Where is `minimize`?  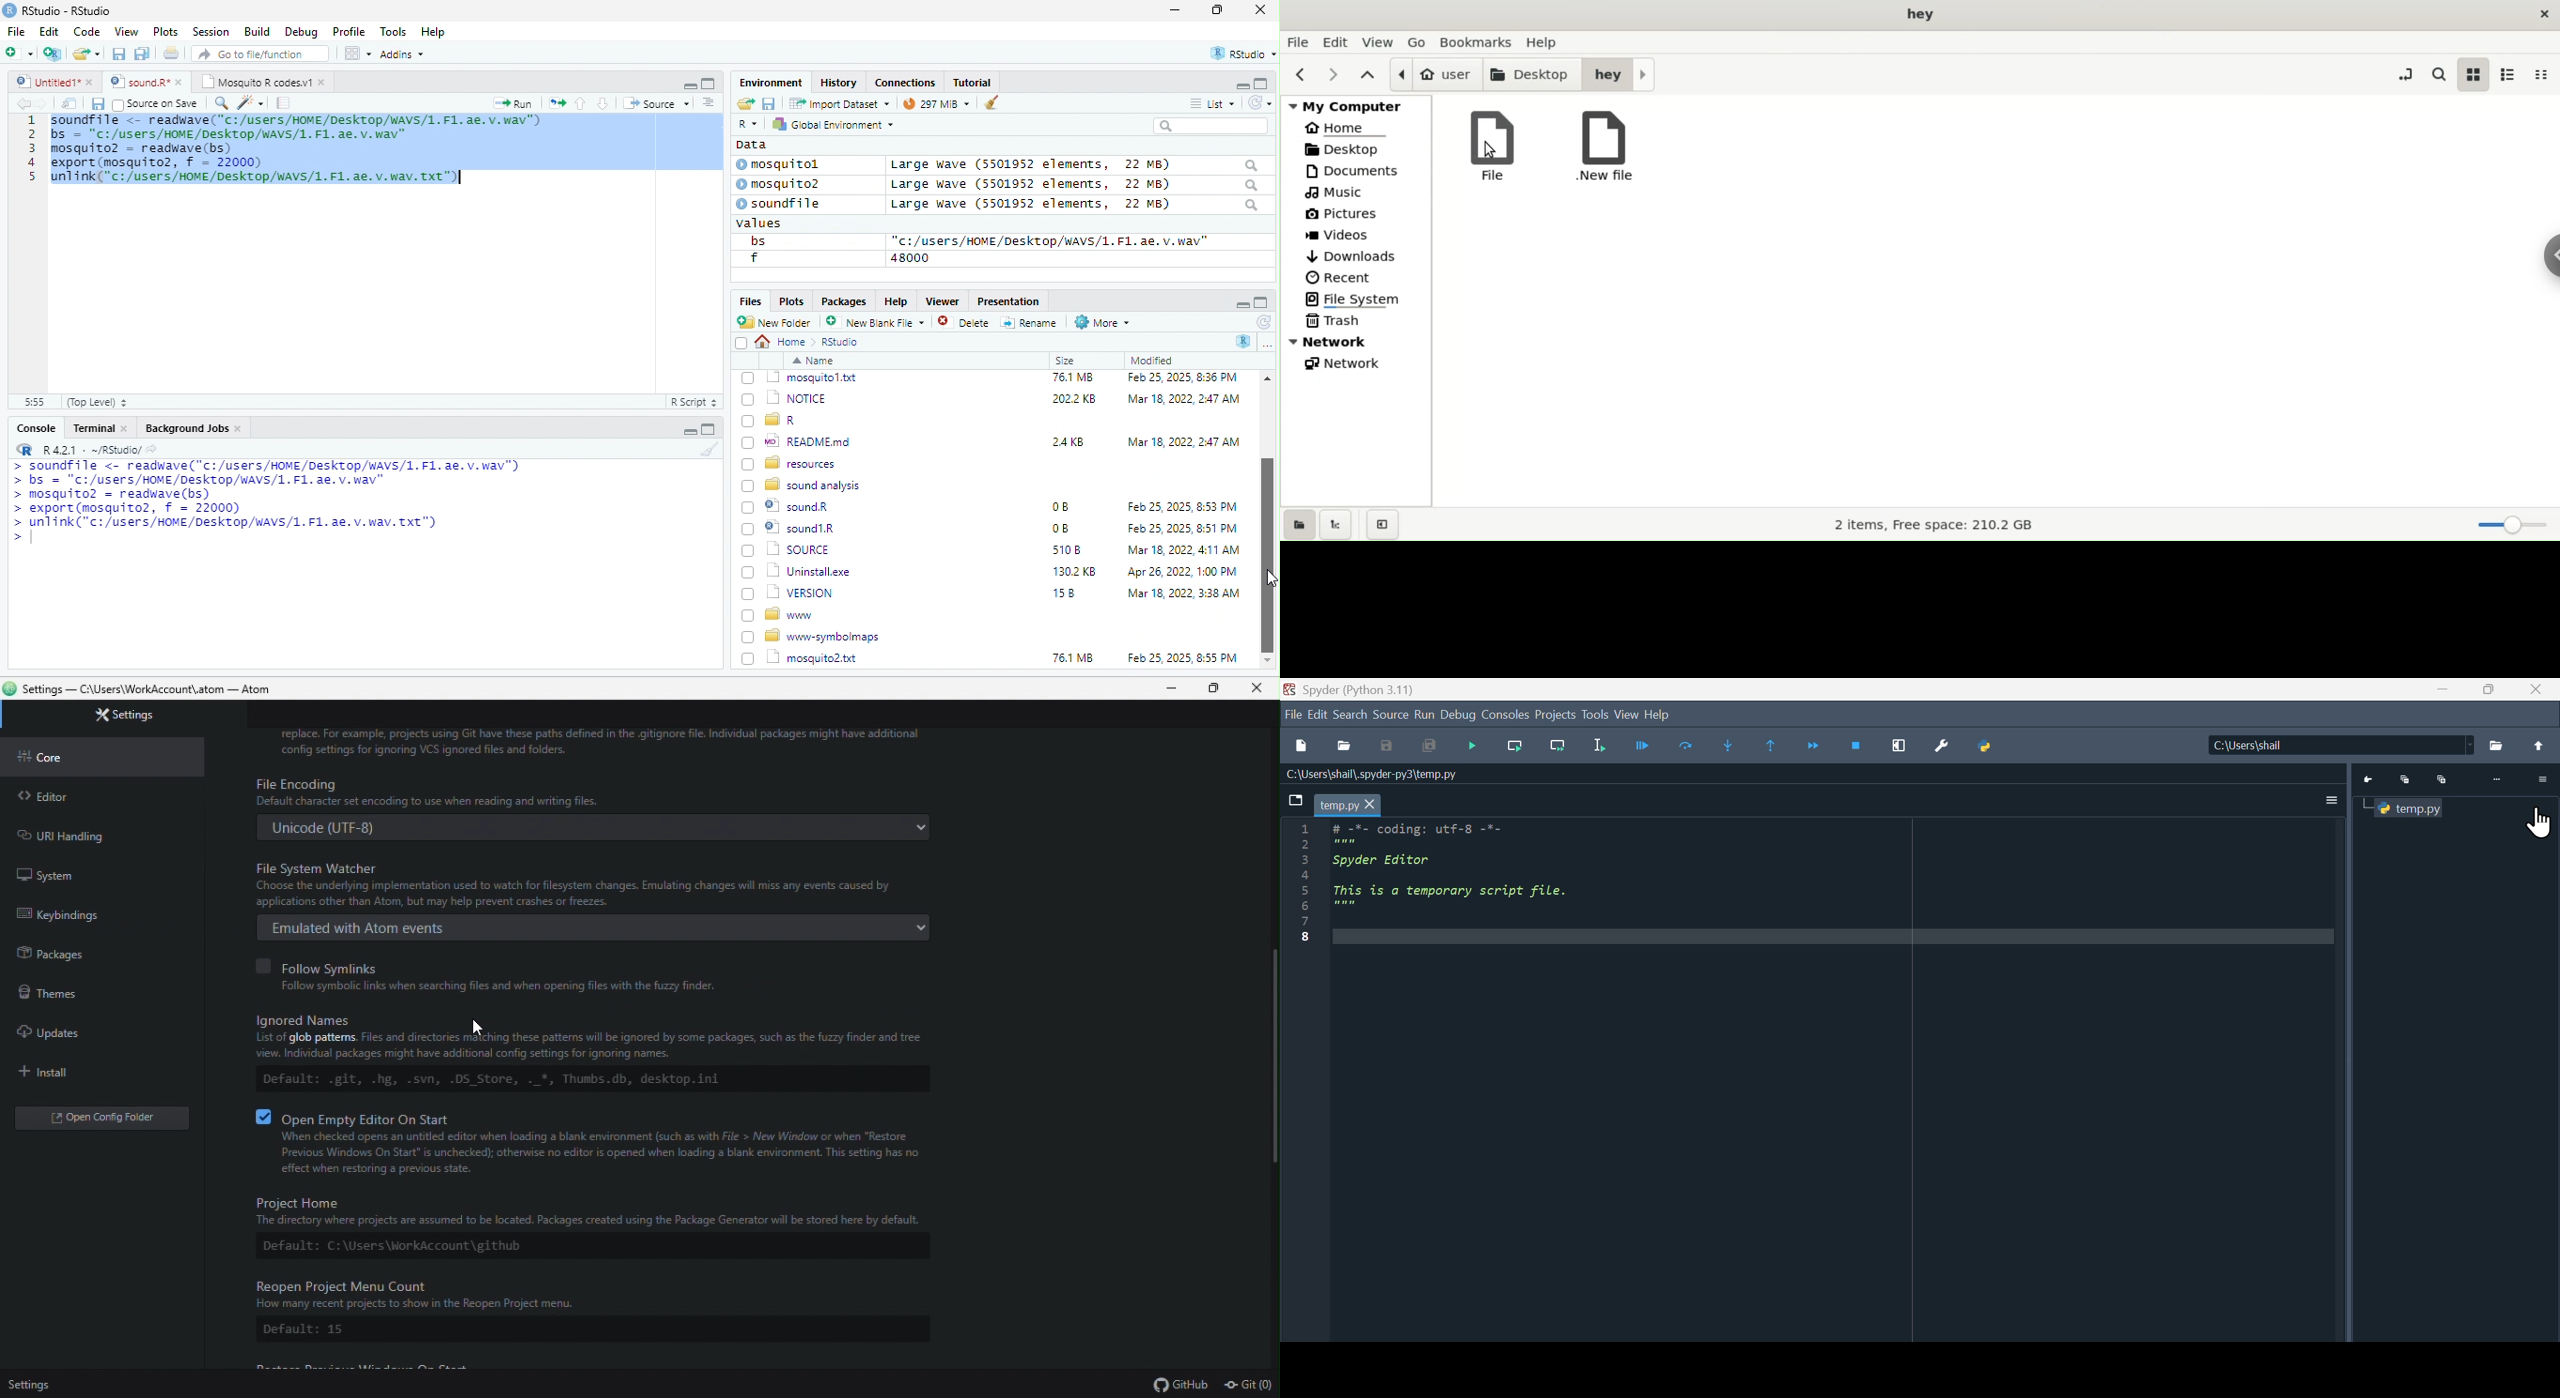
minimize is located at coordinates (1235, 85).